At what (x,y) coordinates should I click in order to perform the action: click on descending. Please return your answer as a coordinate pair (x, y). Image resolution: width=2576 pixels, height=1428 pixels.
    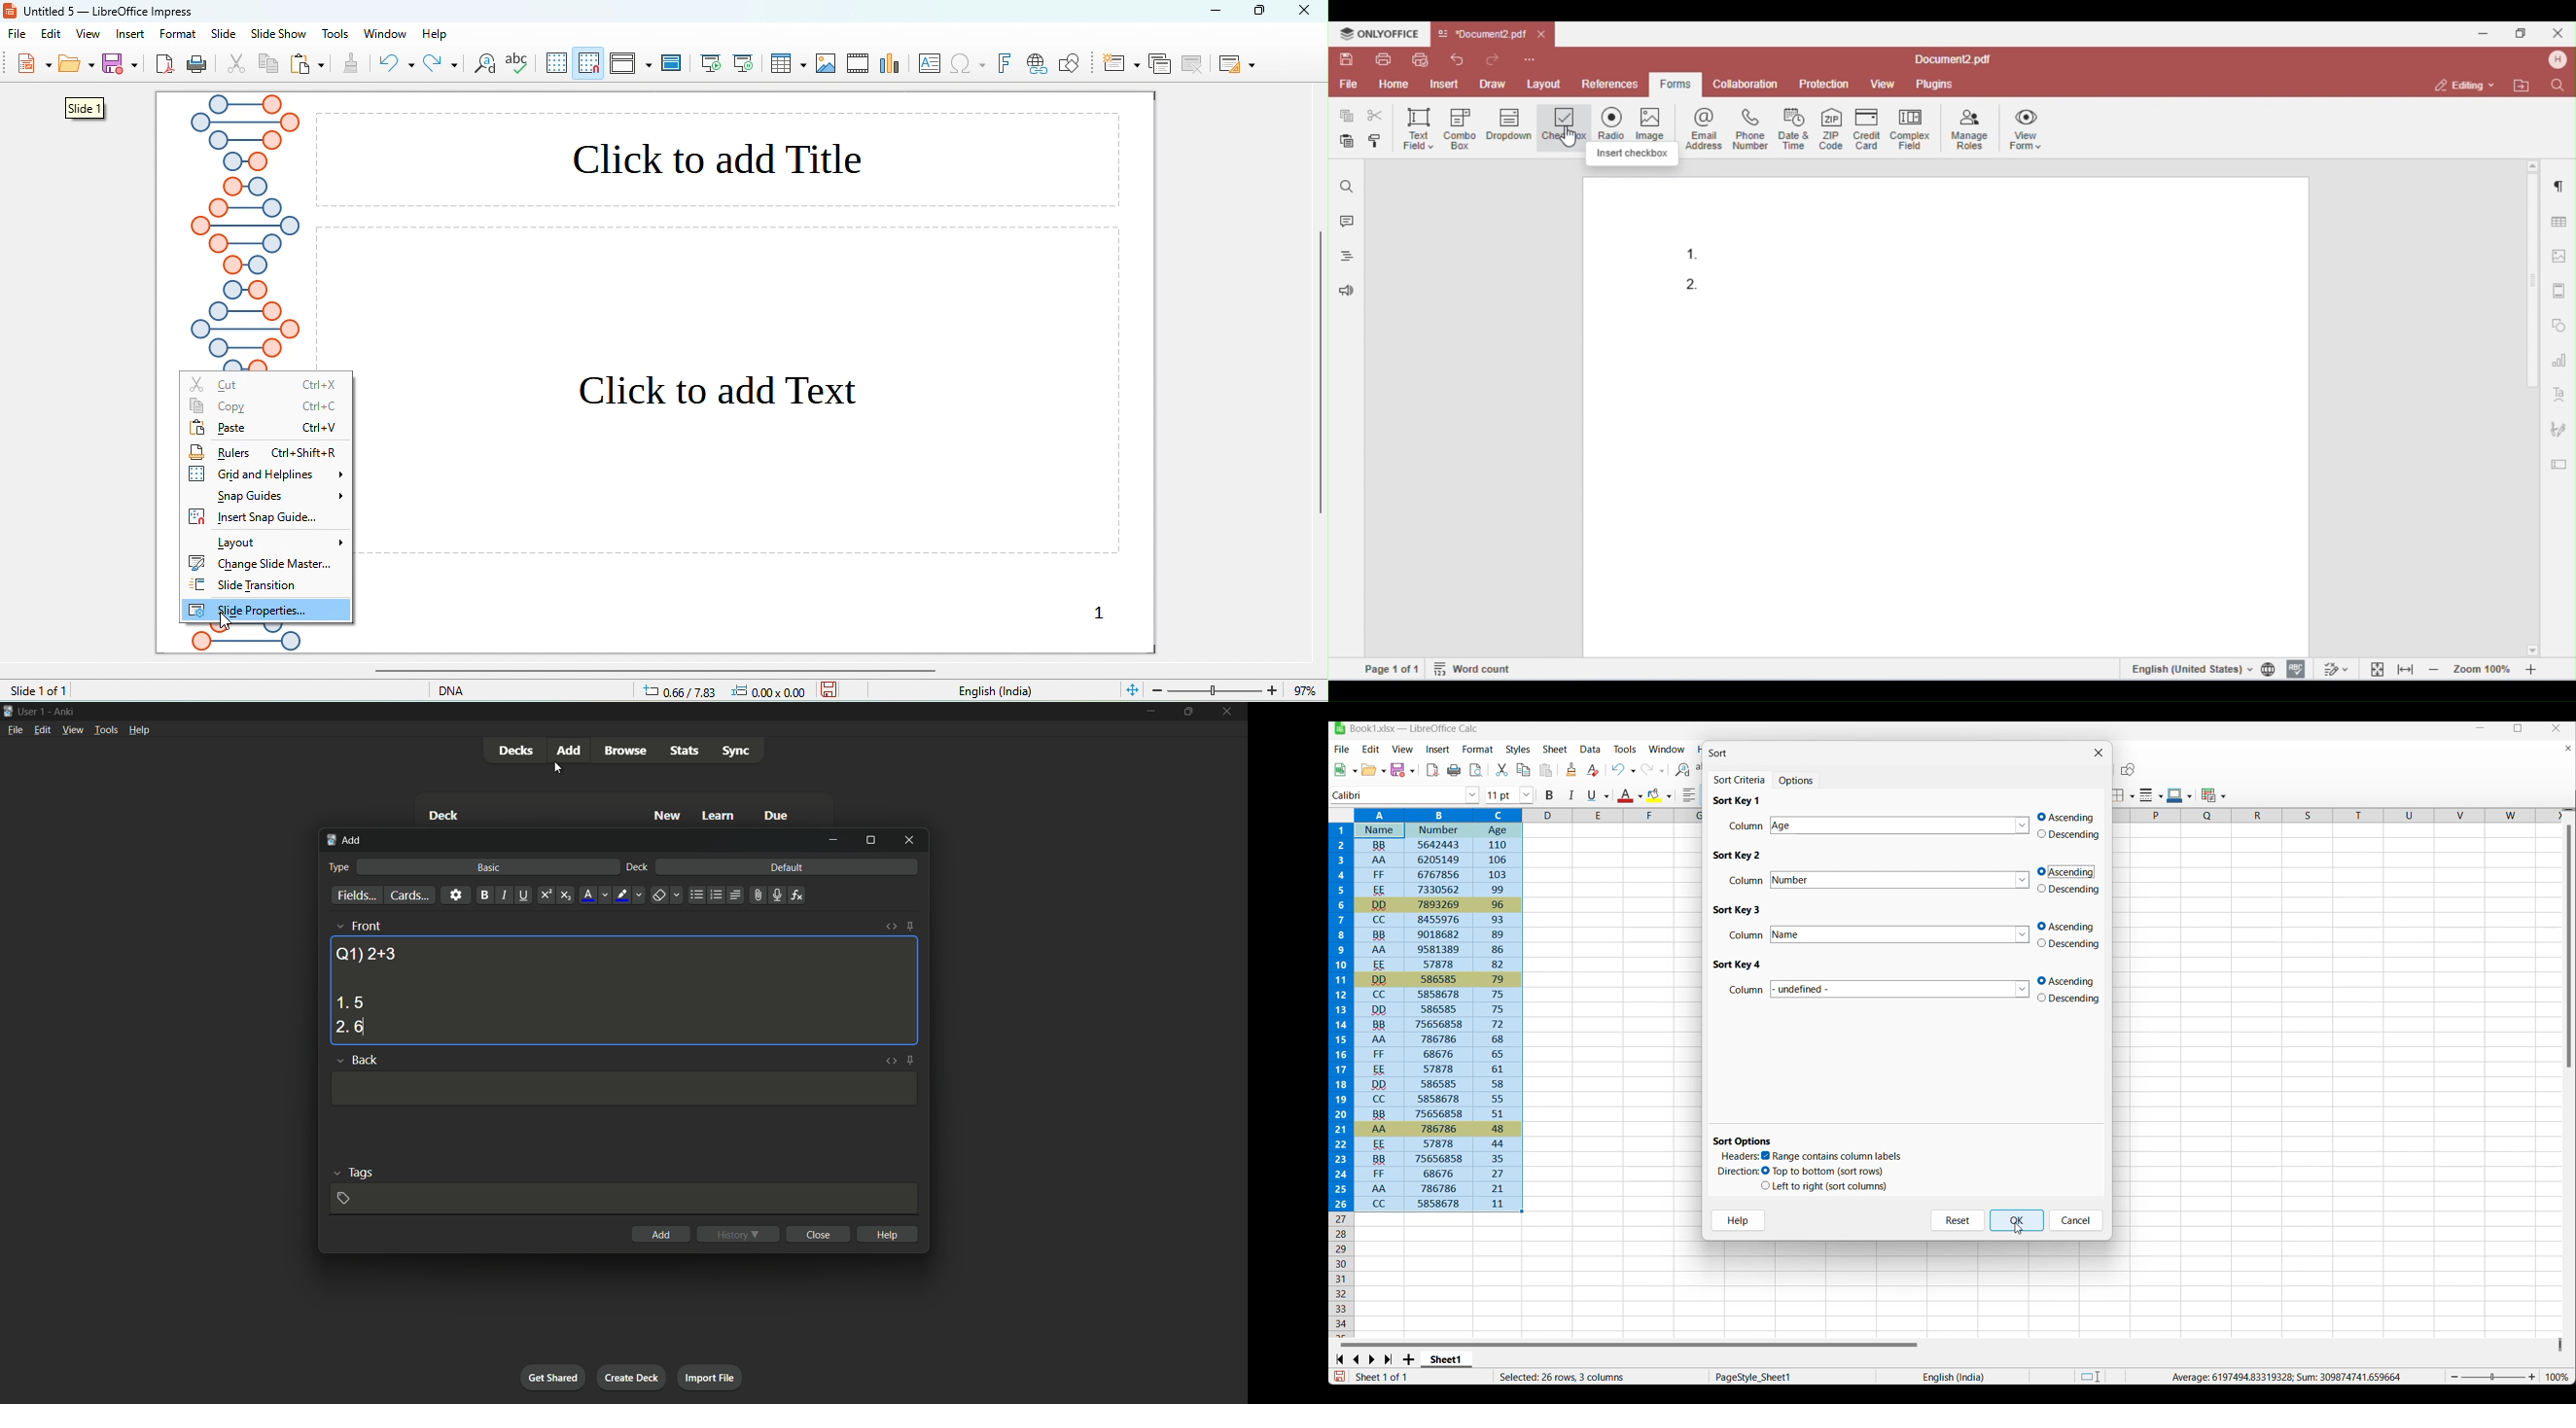
    Looking at the image, I should click on (2073, 1000).